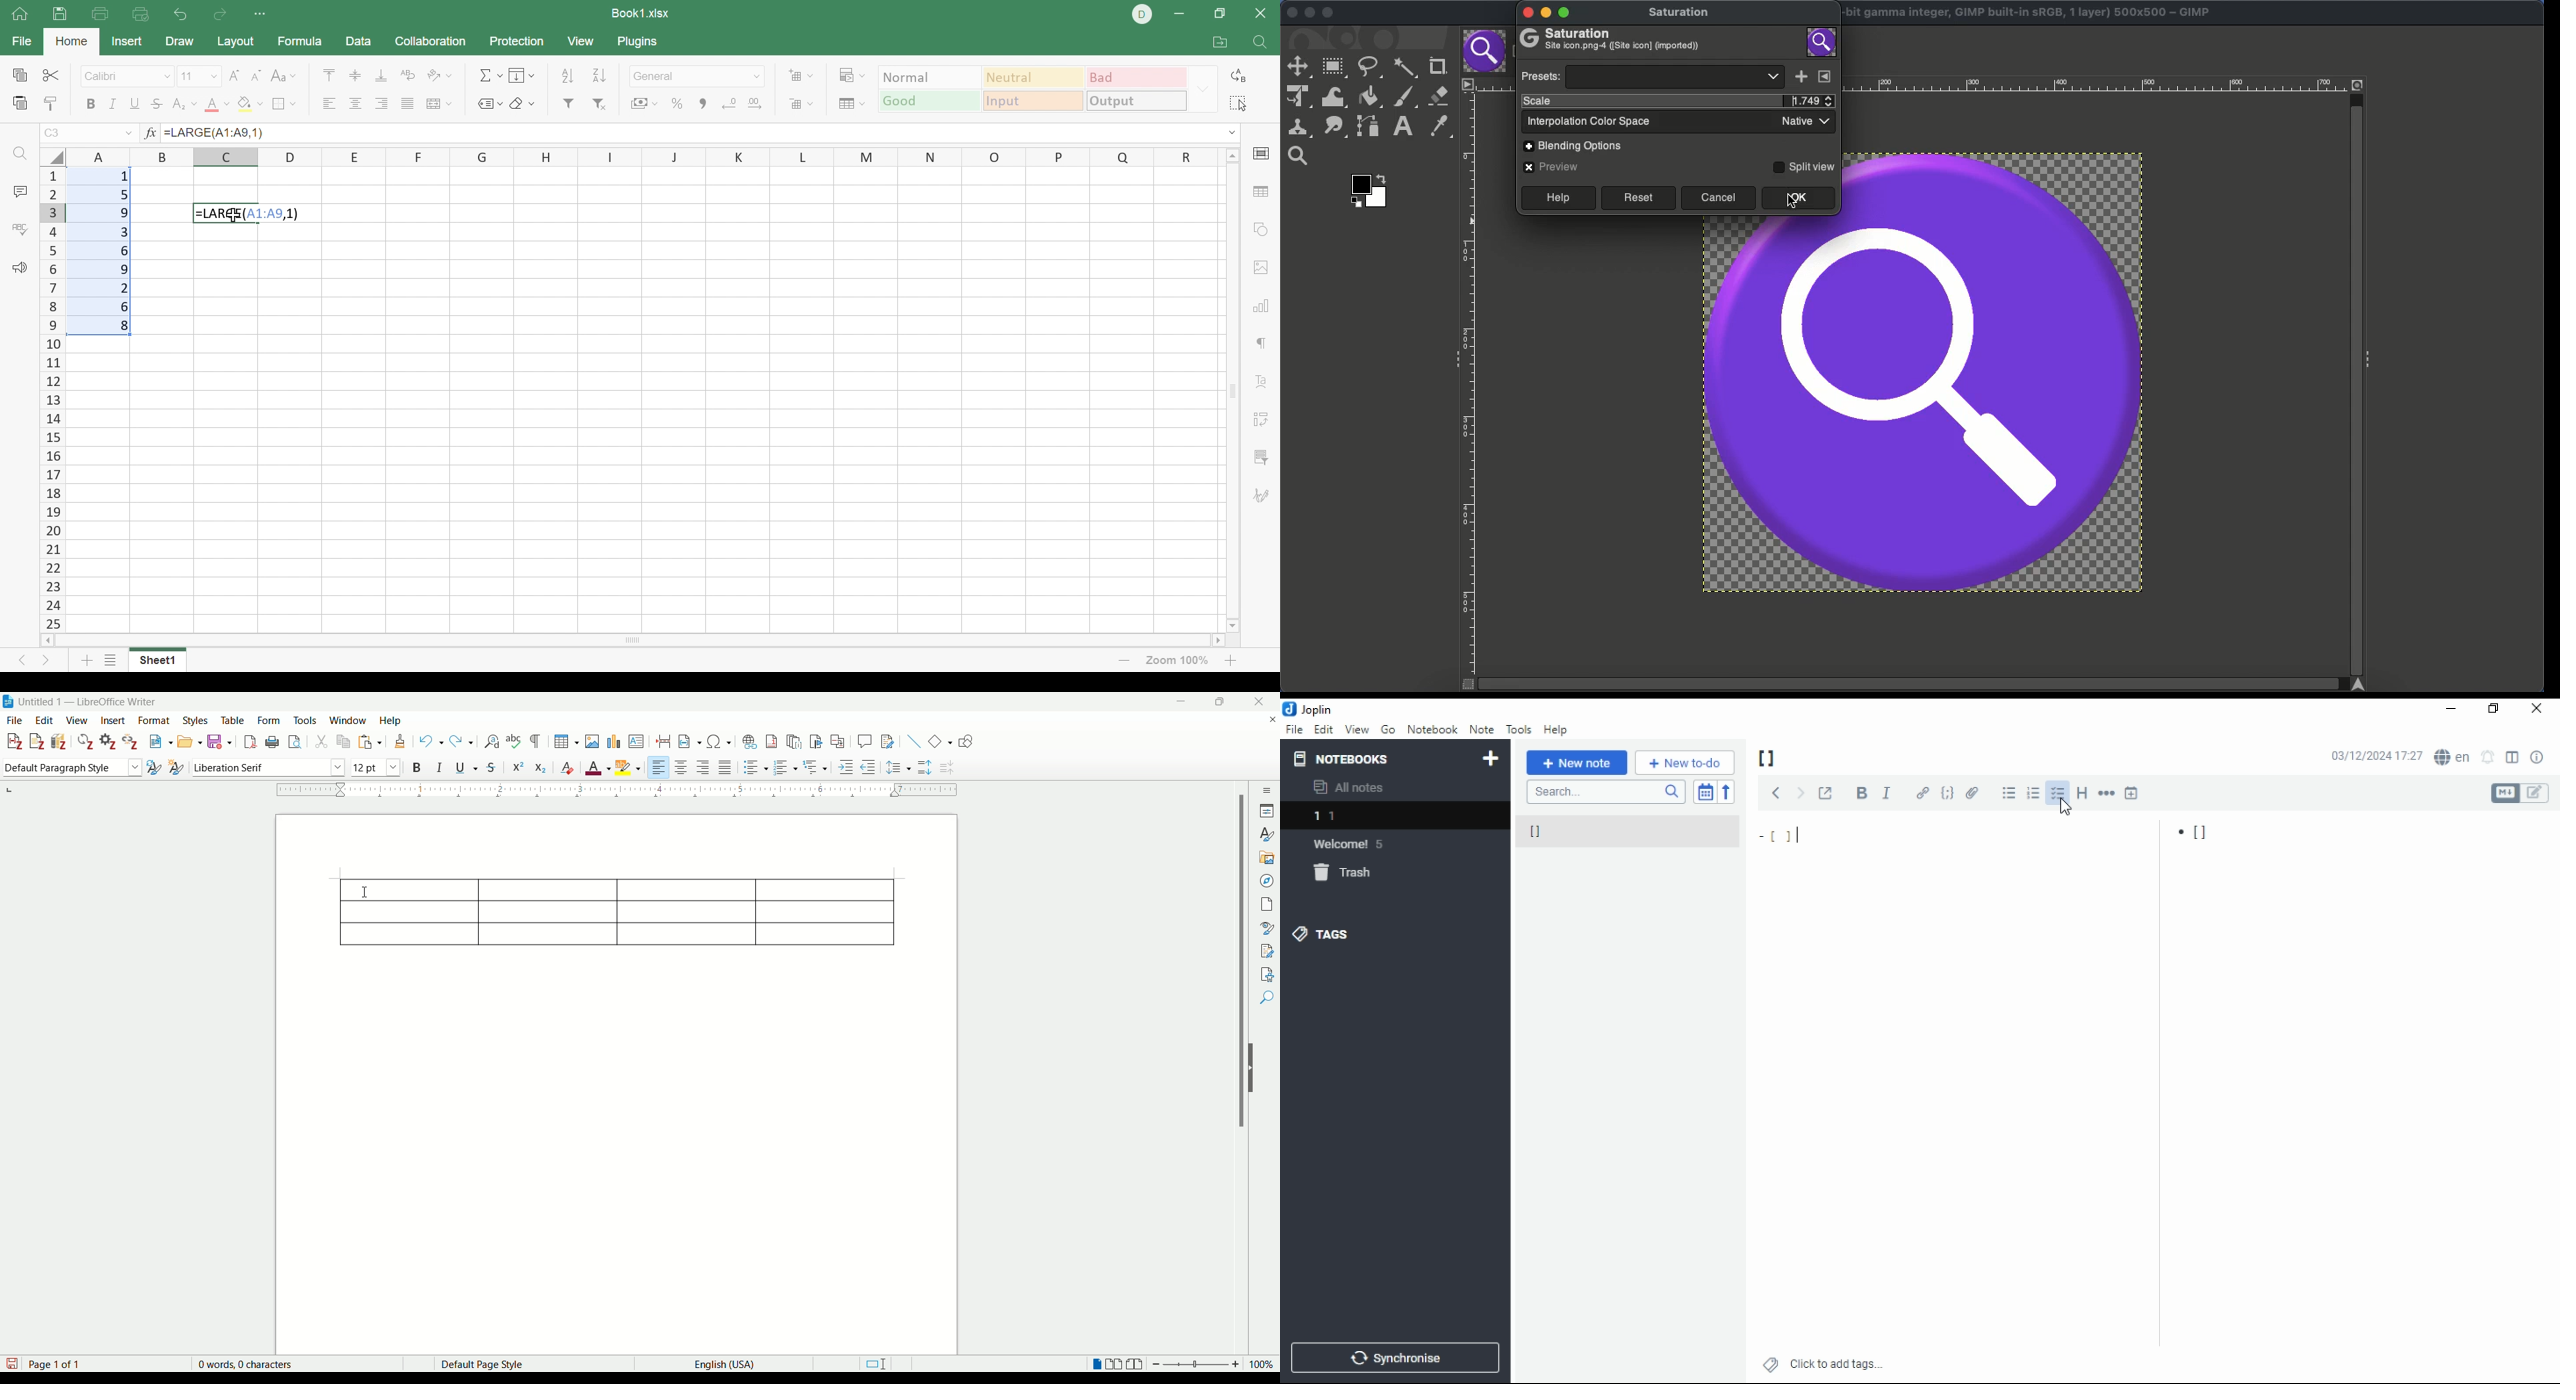 The image size is (2576, 1400). What do you see at coordinates (273, 742) in the screenshot?
I see `print` at bounding box center [273, 742].